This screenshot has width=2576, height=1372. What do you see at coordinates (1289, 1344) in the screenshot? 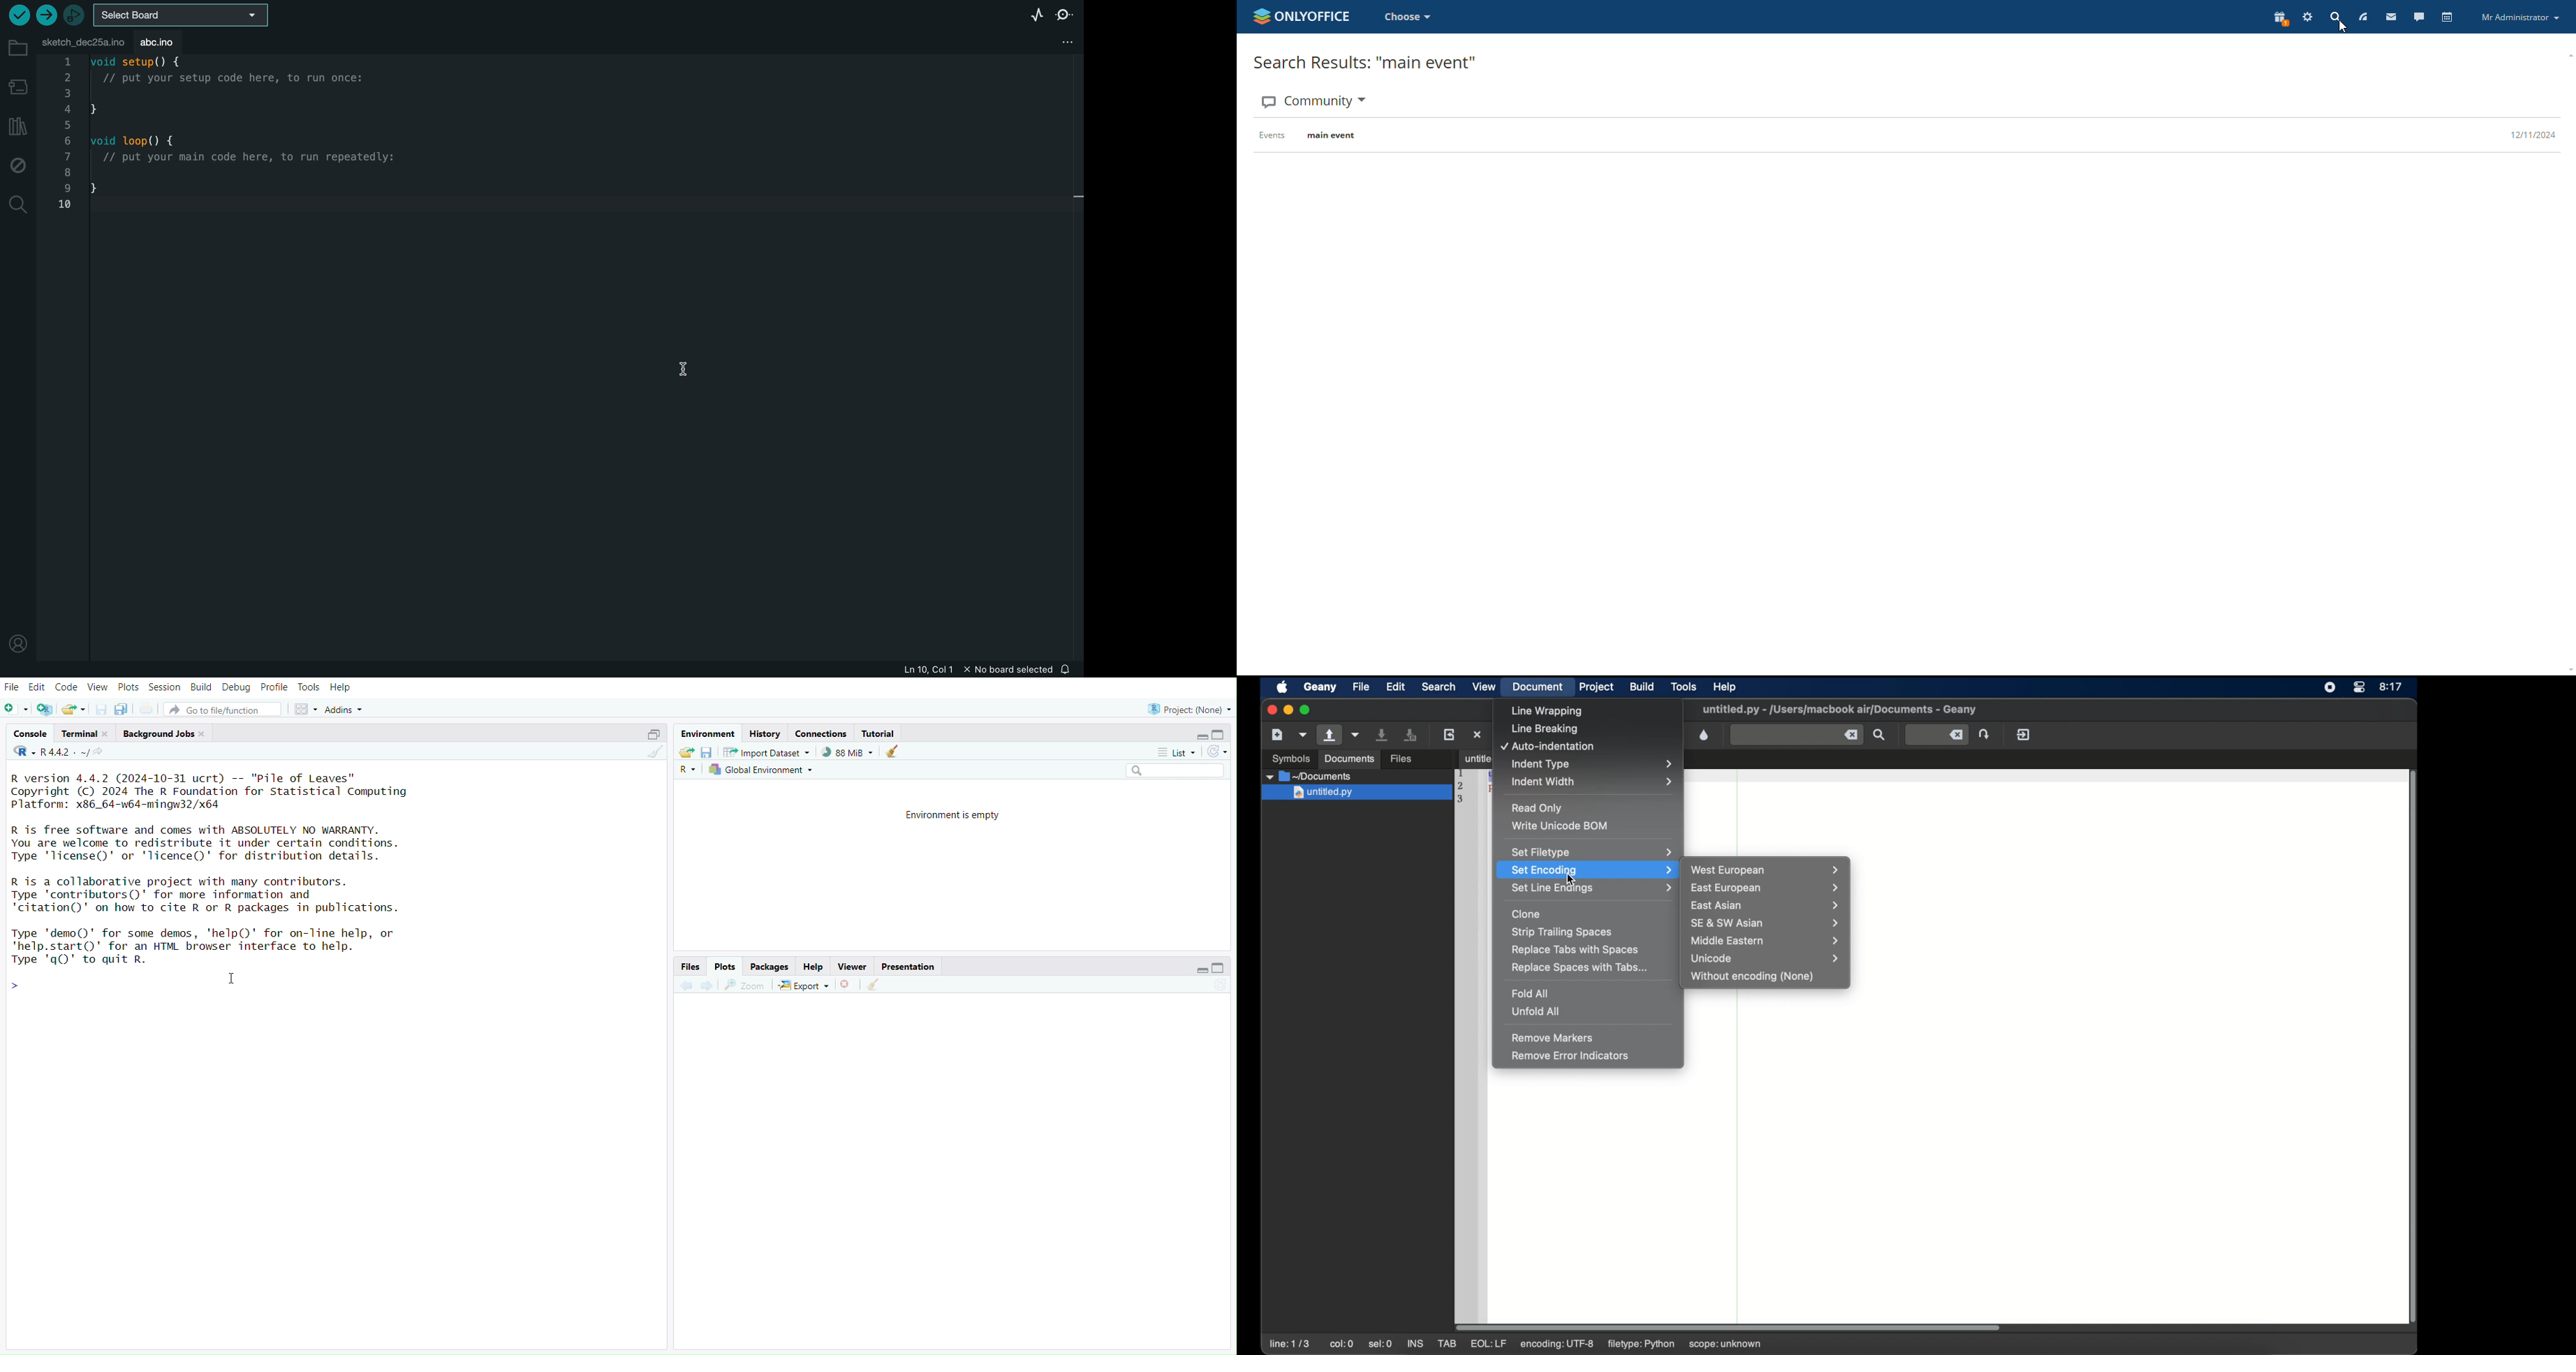
I see `line: 1/3` at bounding box center [1289, 1344].